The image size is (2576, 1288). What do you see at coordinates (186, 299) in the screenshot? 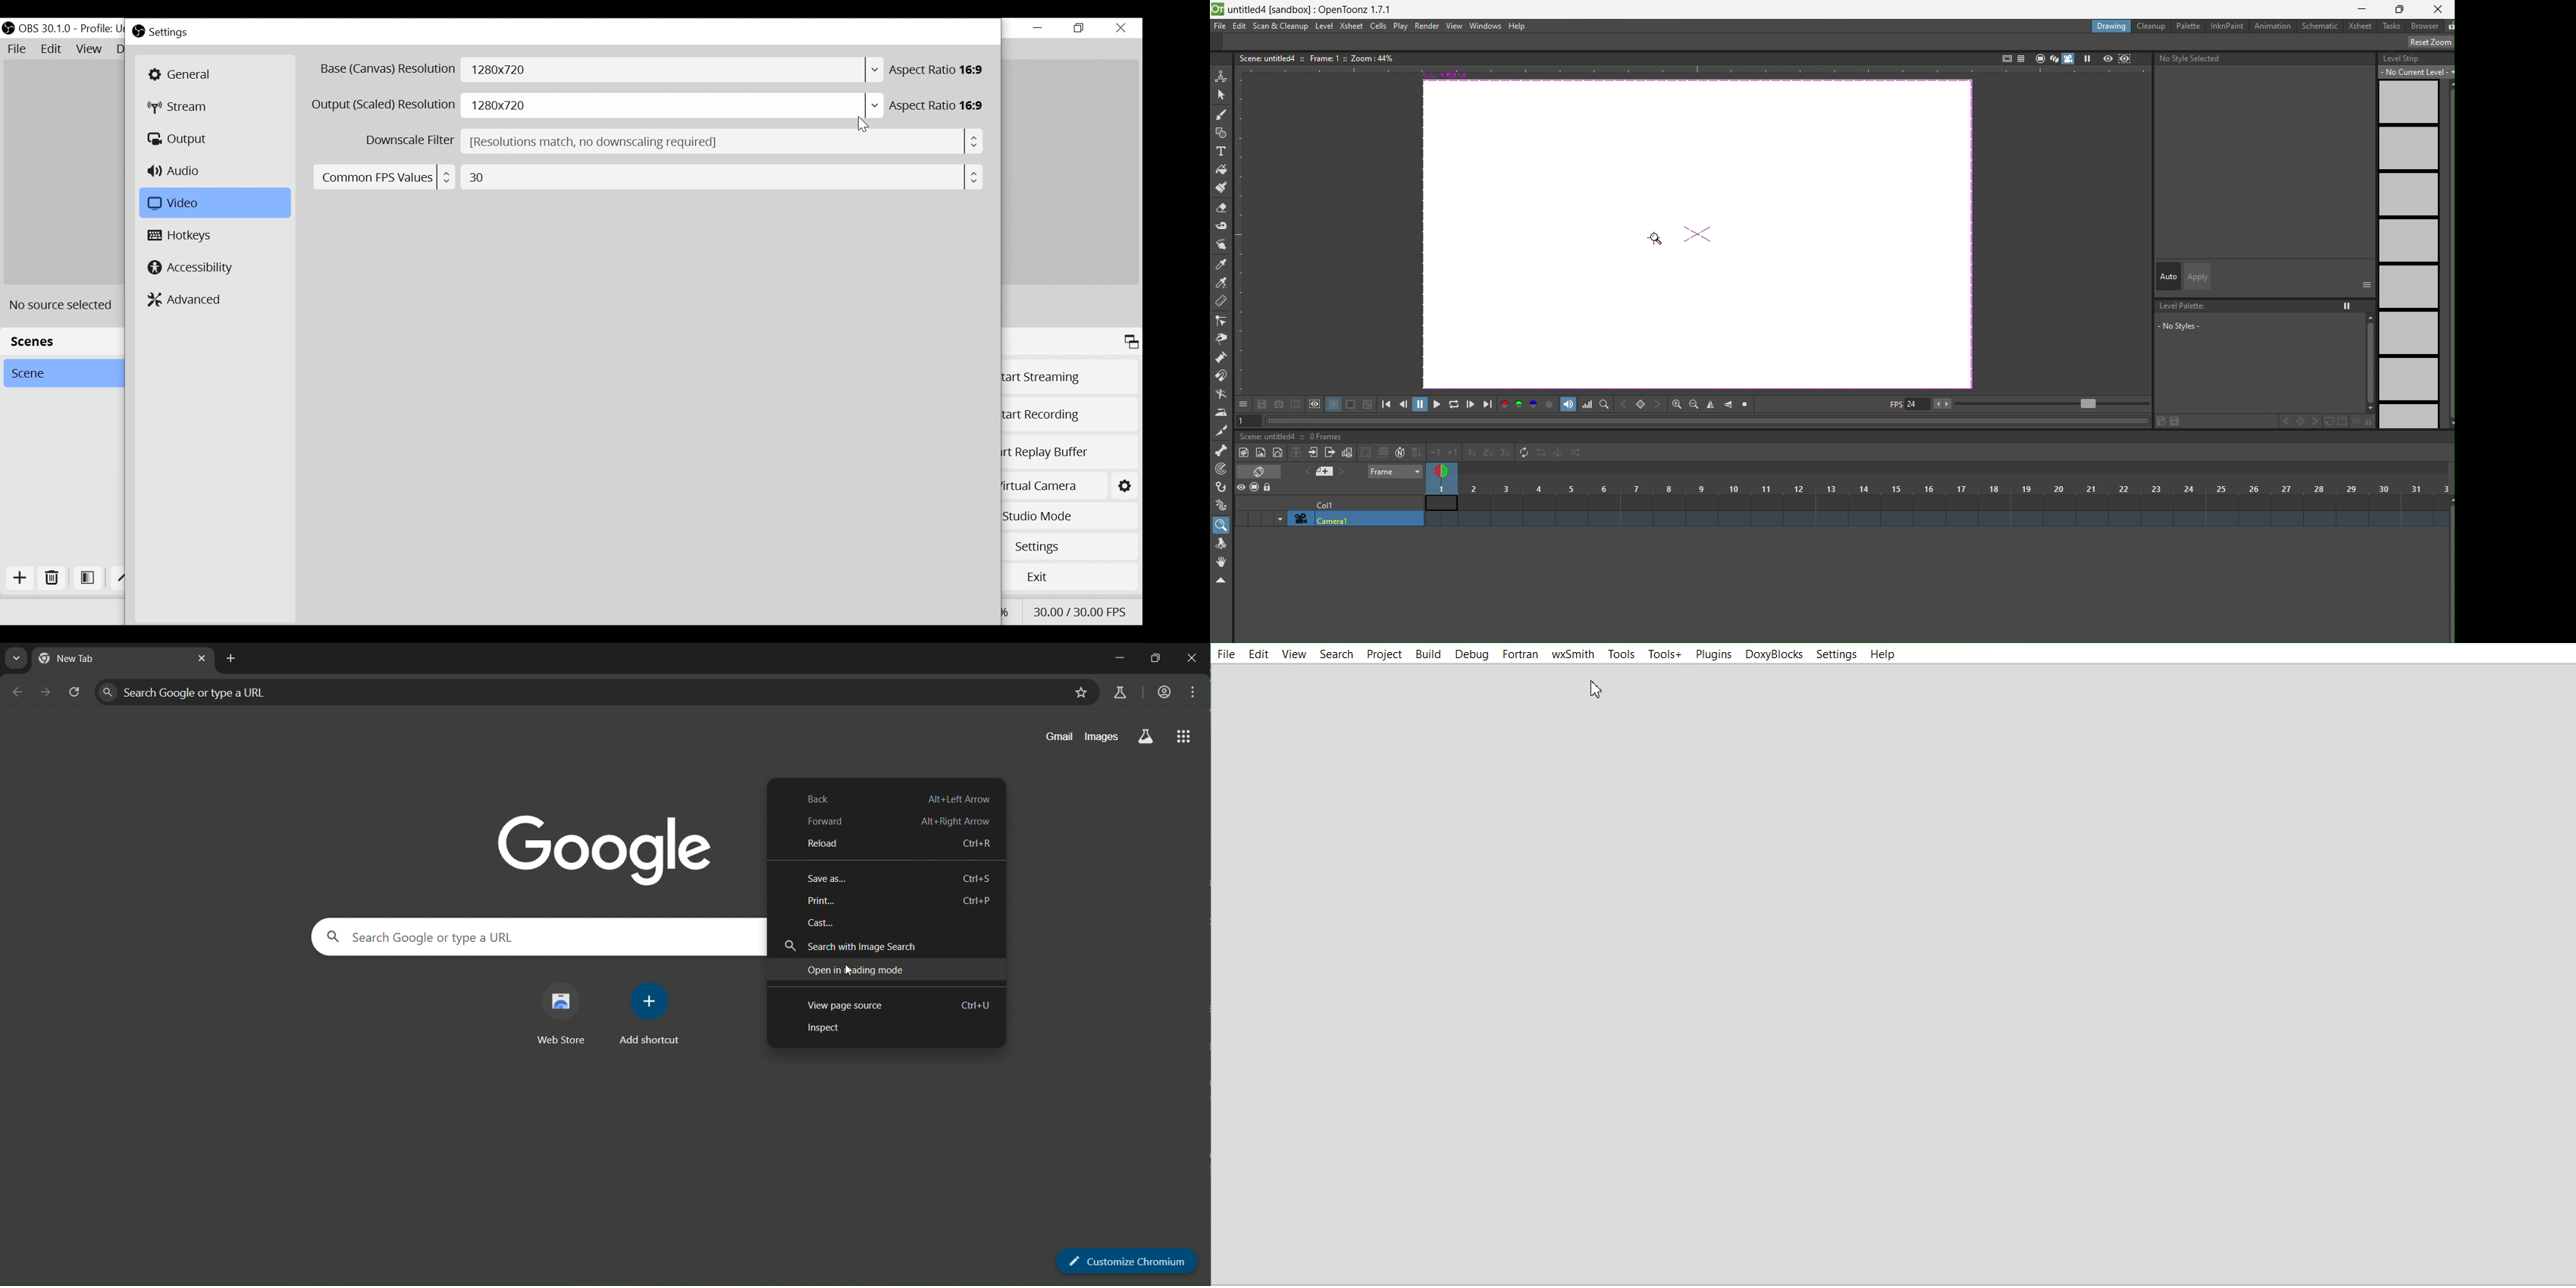
I see `Advanced` at bounding box center [186, 299].